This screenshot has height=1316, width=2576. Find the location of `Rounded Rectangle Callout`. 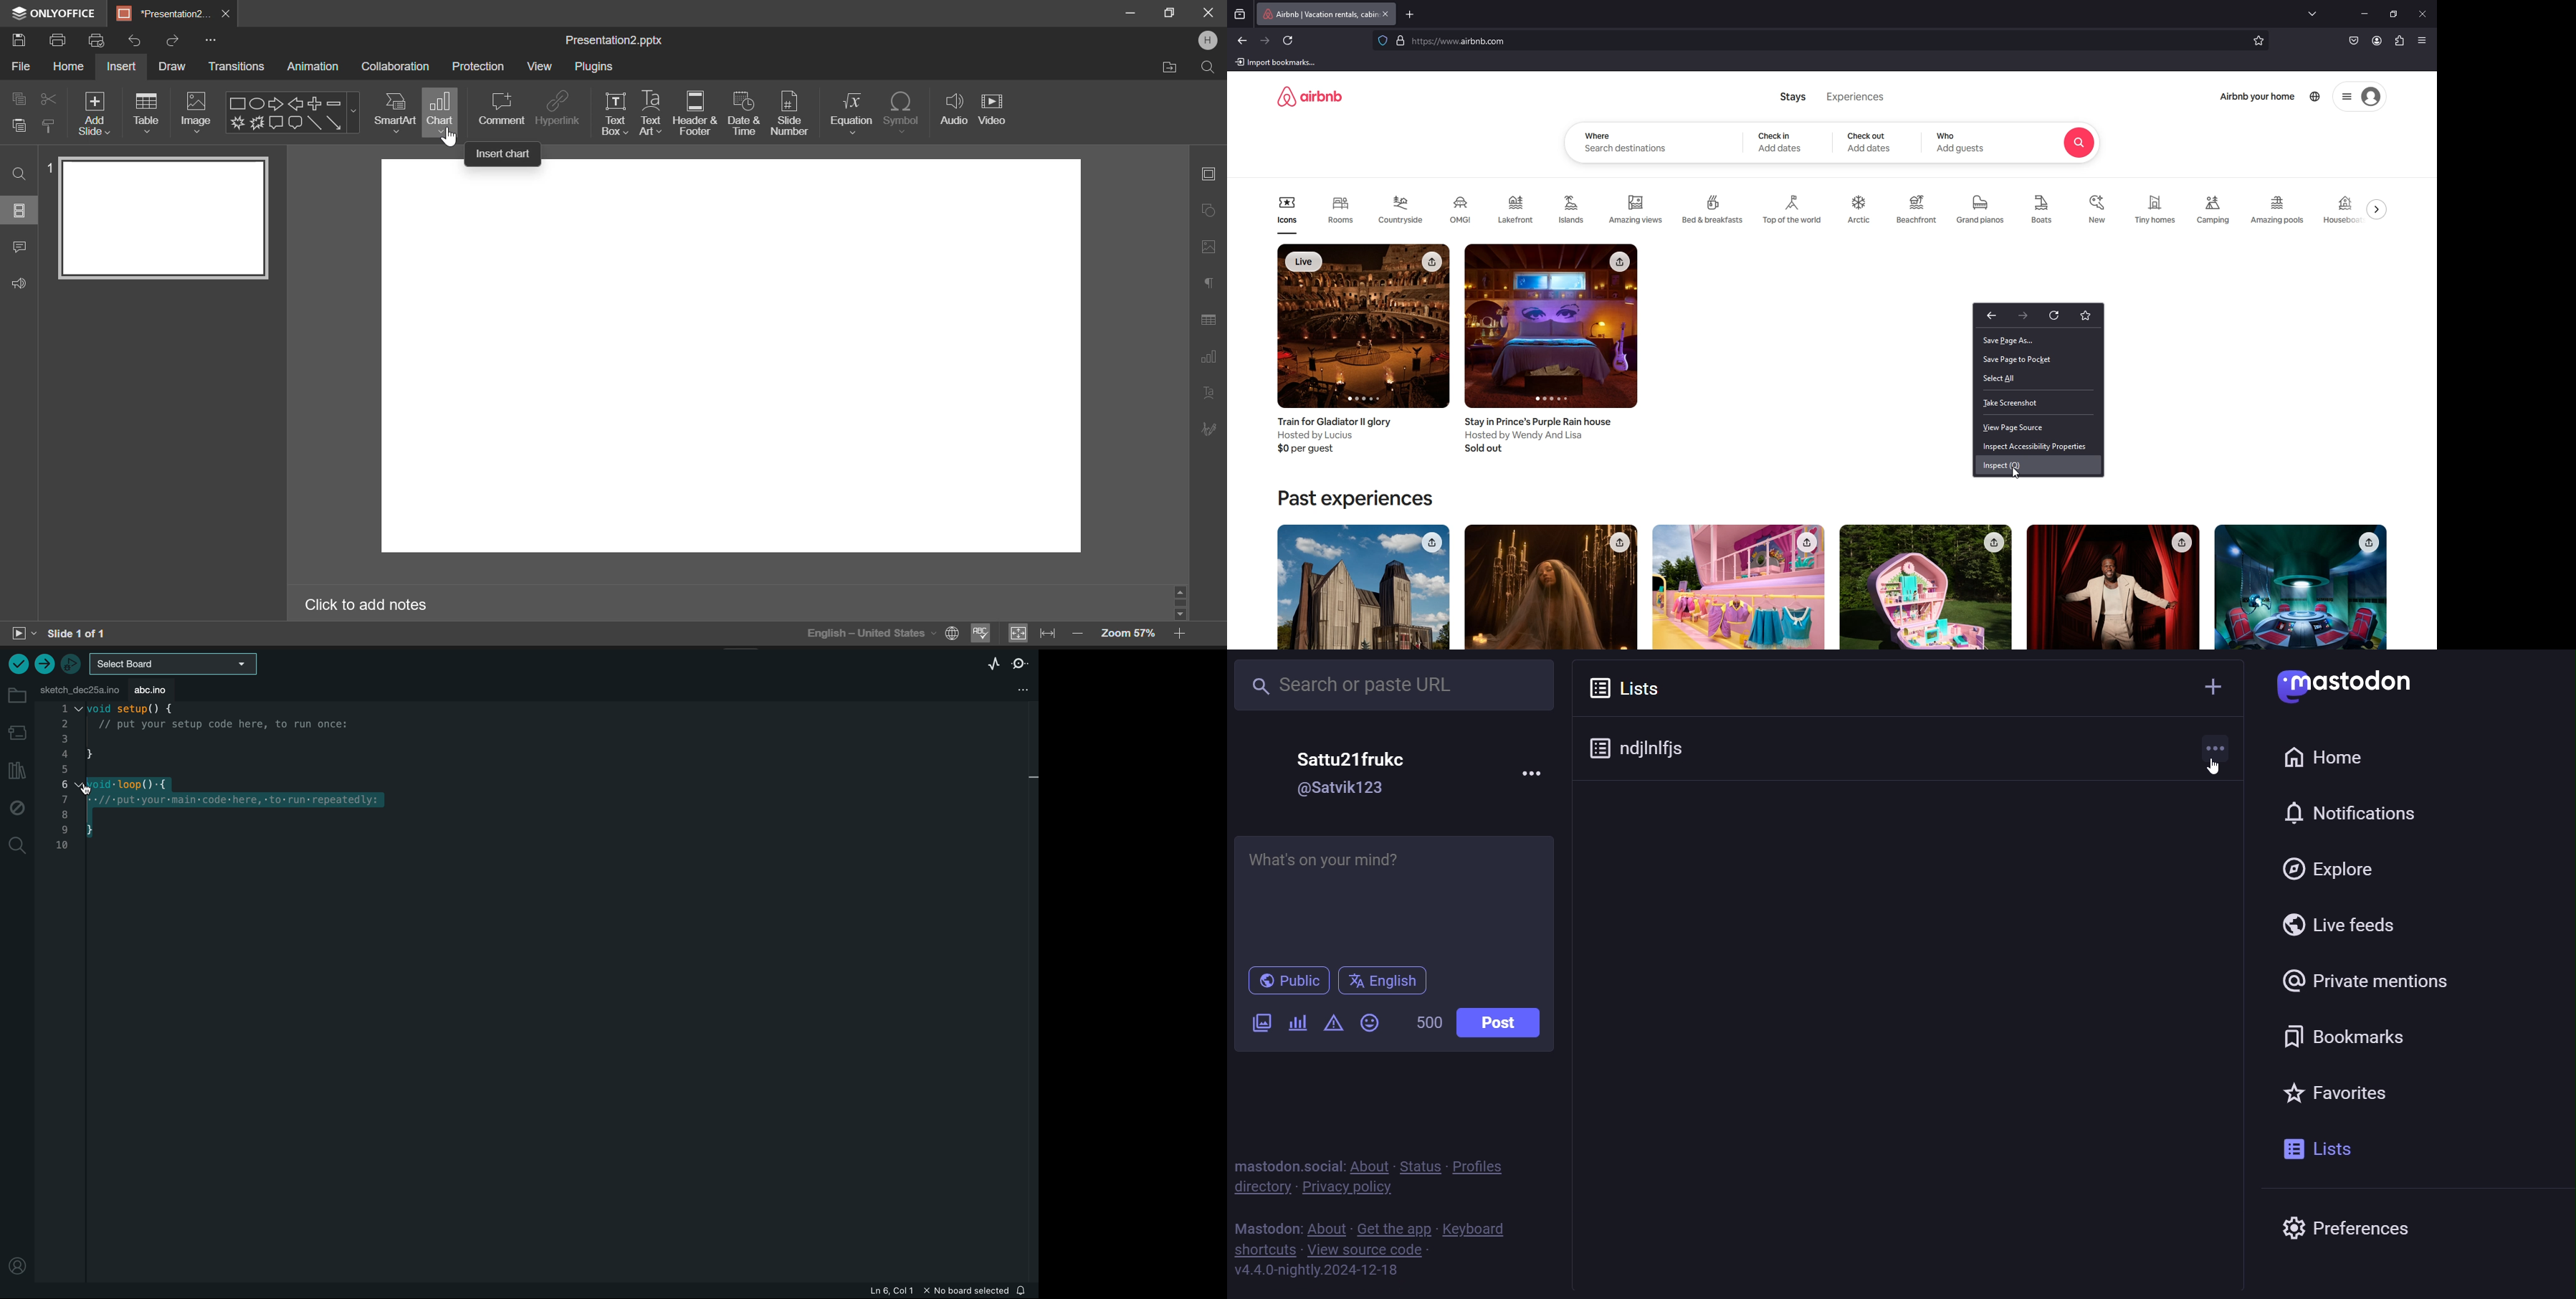

Rounded Rectangle Callout is located at coordinates (296, 123).